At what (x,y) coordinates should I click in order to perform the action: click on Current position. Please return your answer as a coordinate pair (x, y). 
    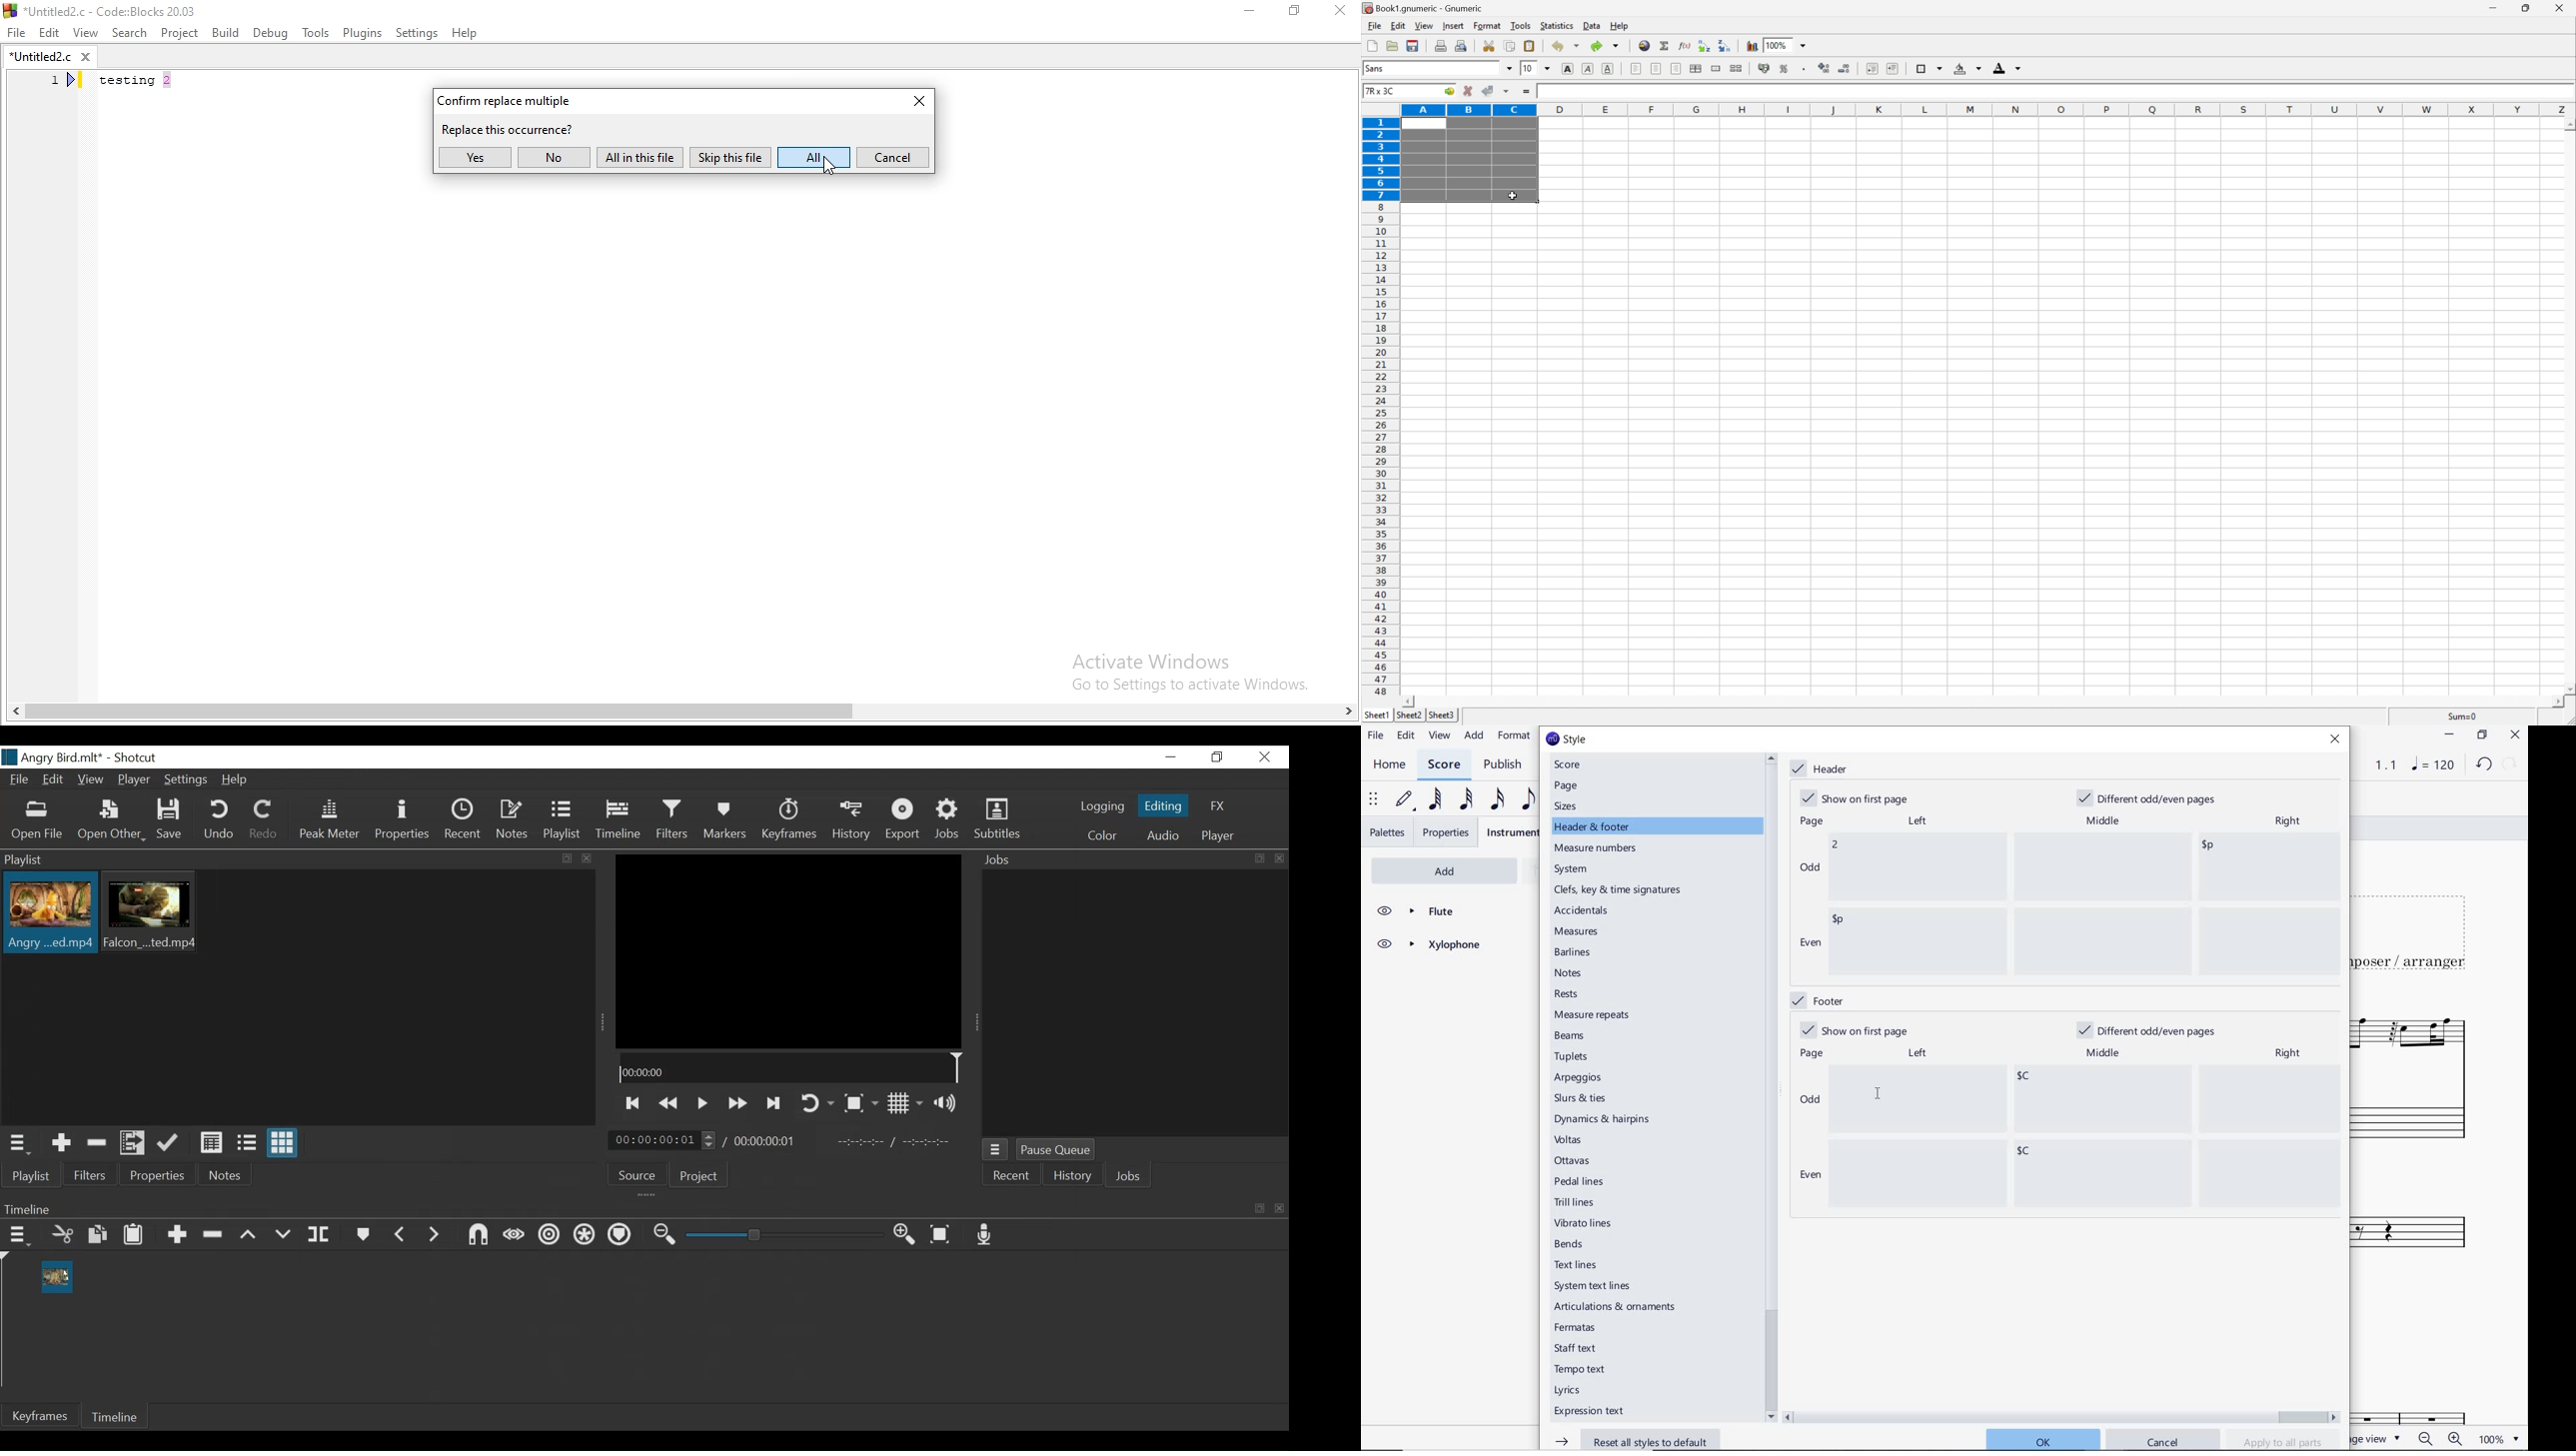
    Looking at the image, I should click on (664, 1141).